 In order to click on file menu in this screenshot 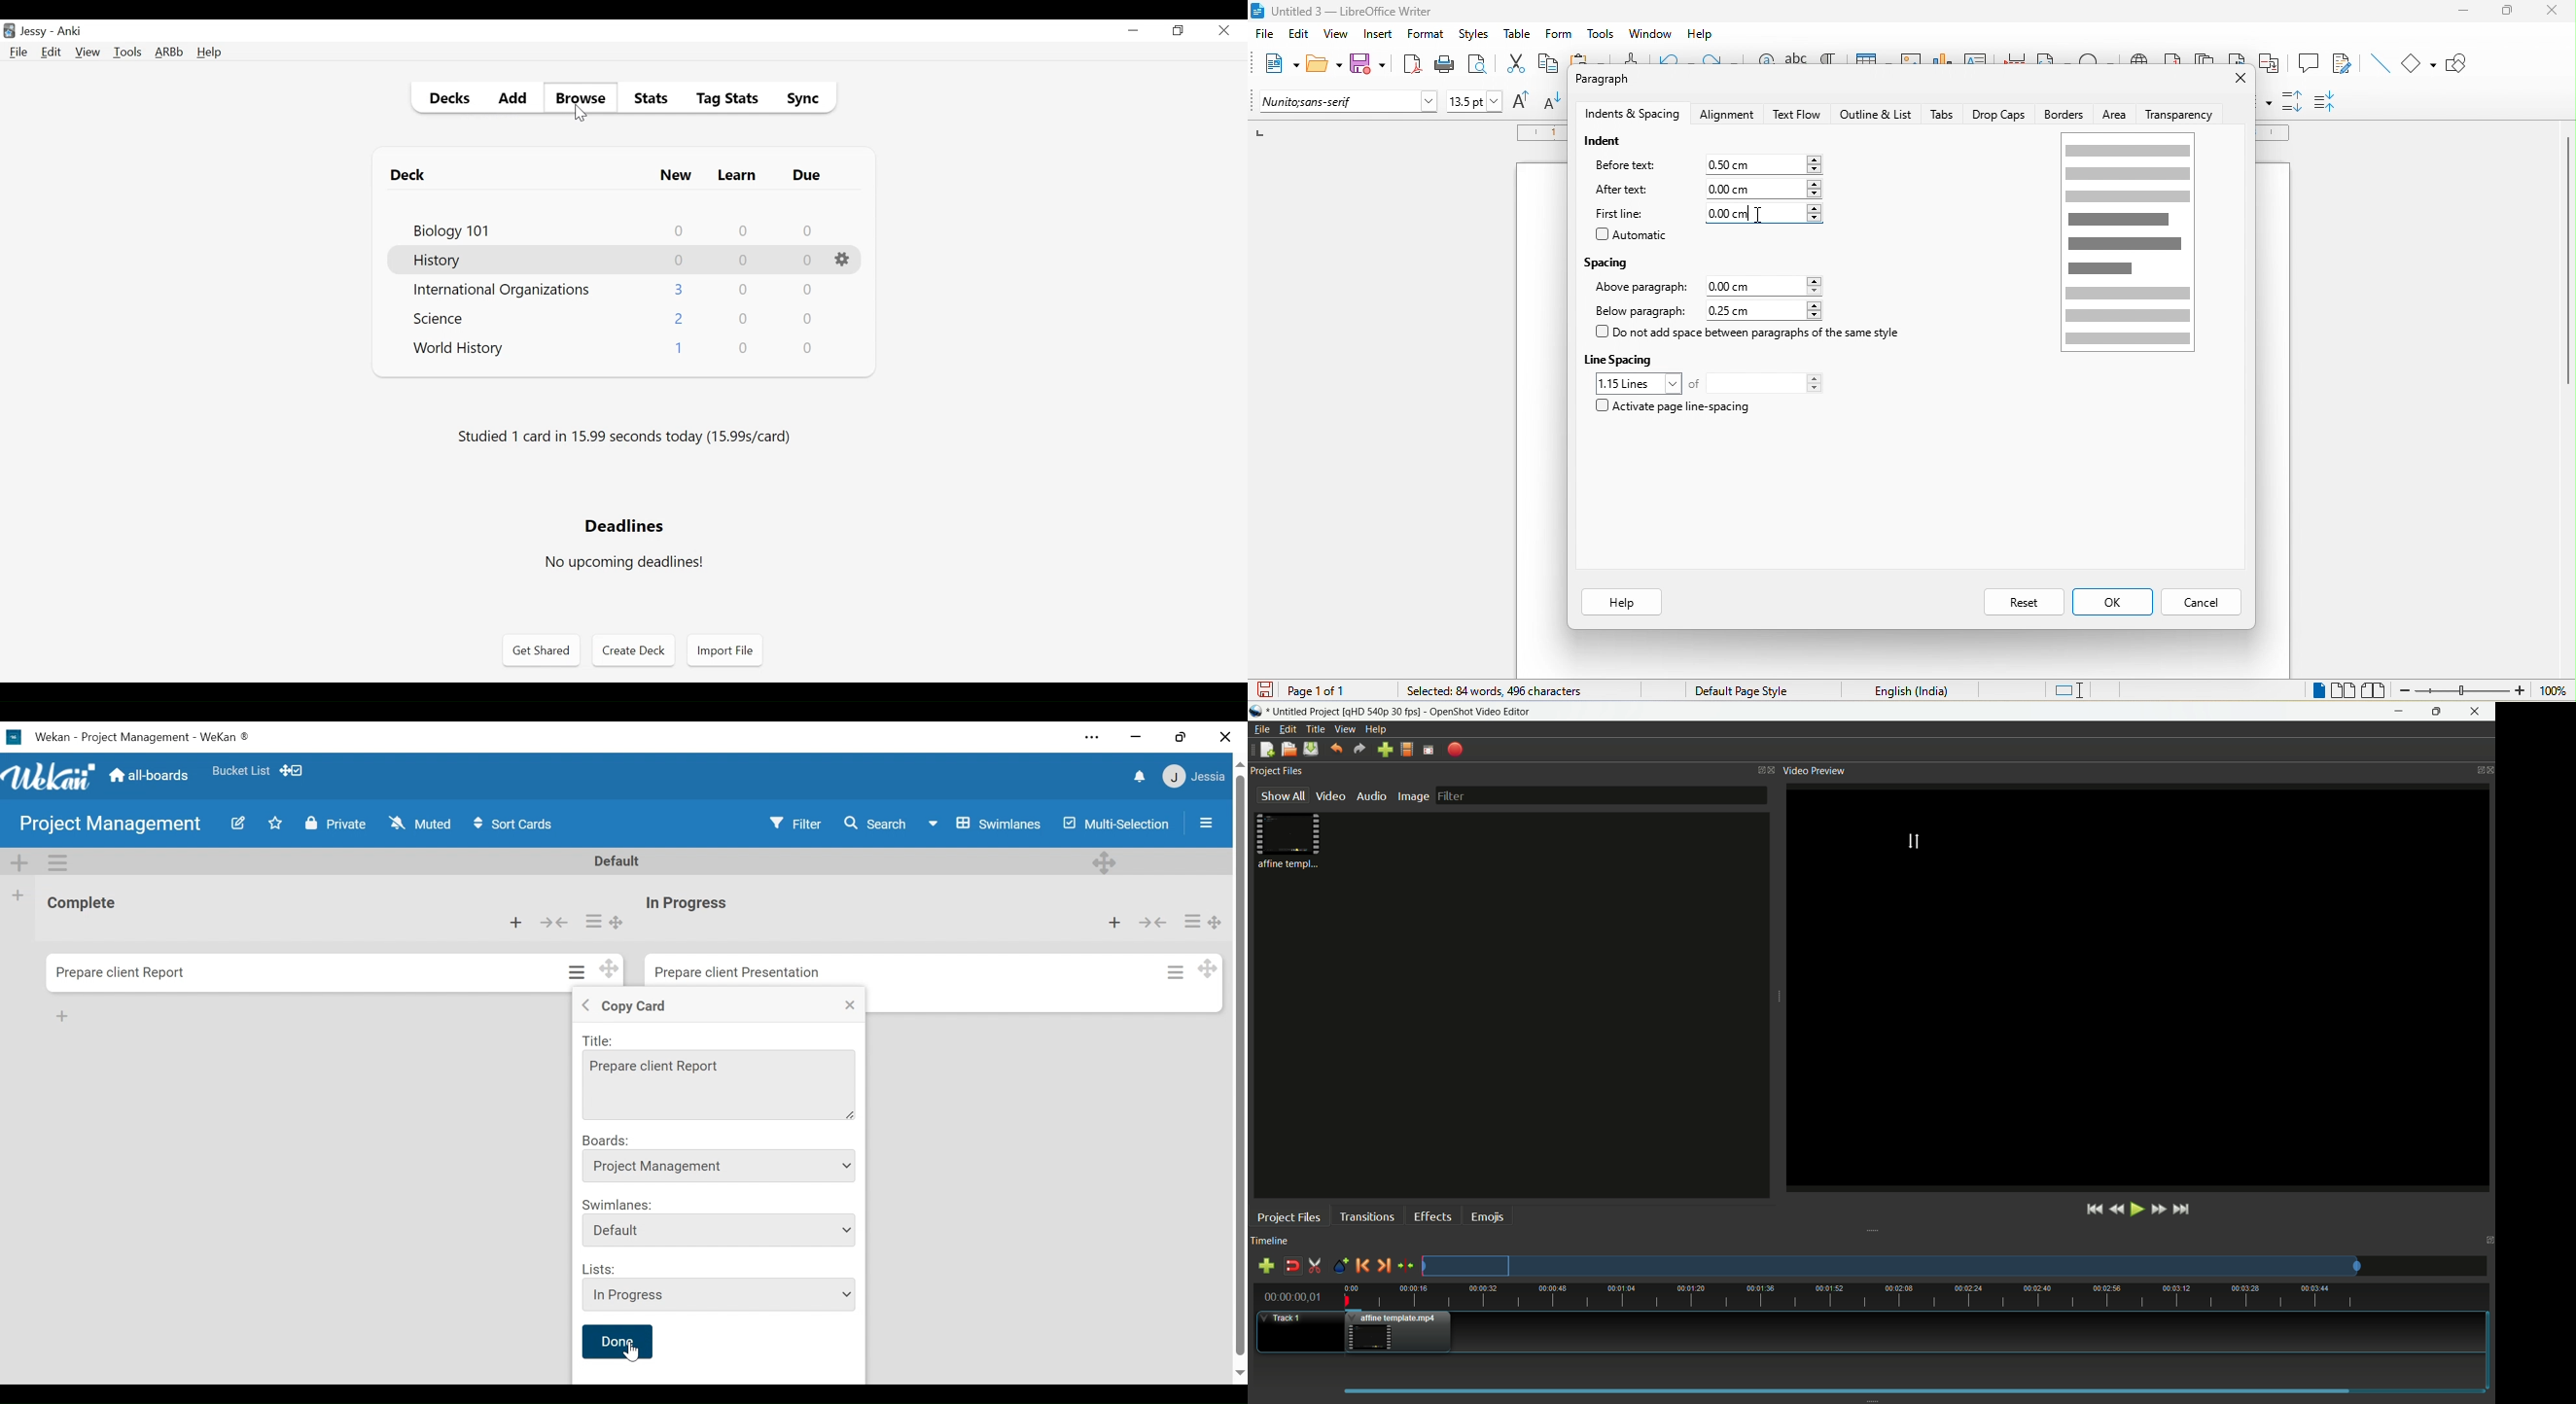, I will do `click(1261, 729)`.